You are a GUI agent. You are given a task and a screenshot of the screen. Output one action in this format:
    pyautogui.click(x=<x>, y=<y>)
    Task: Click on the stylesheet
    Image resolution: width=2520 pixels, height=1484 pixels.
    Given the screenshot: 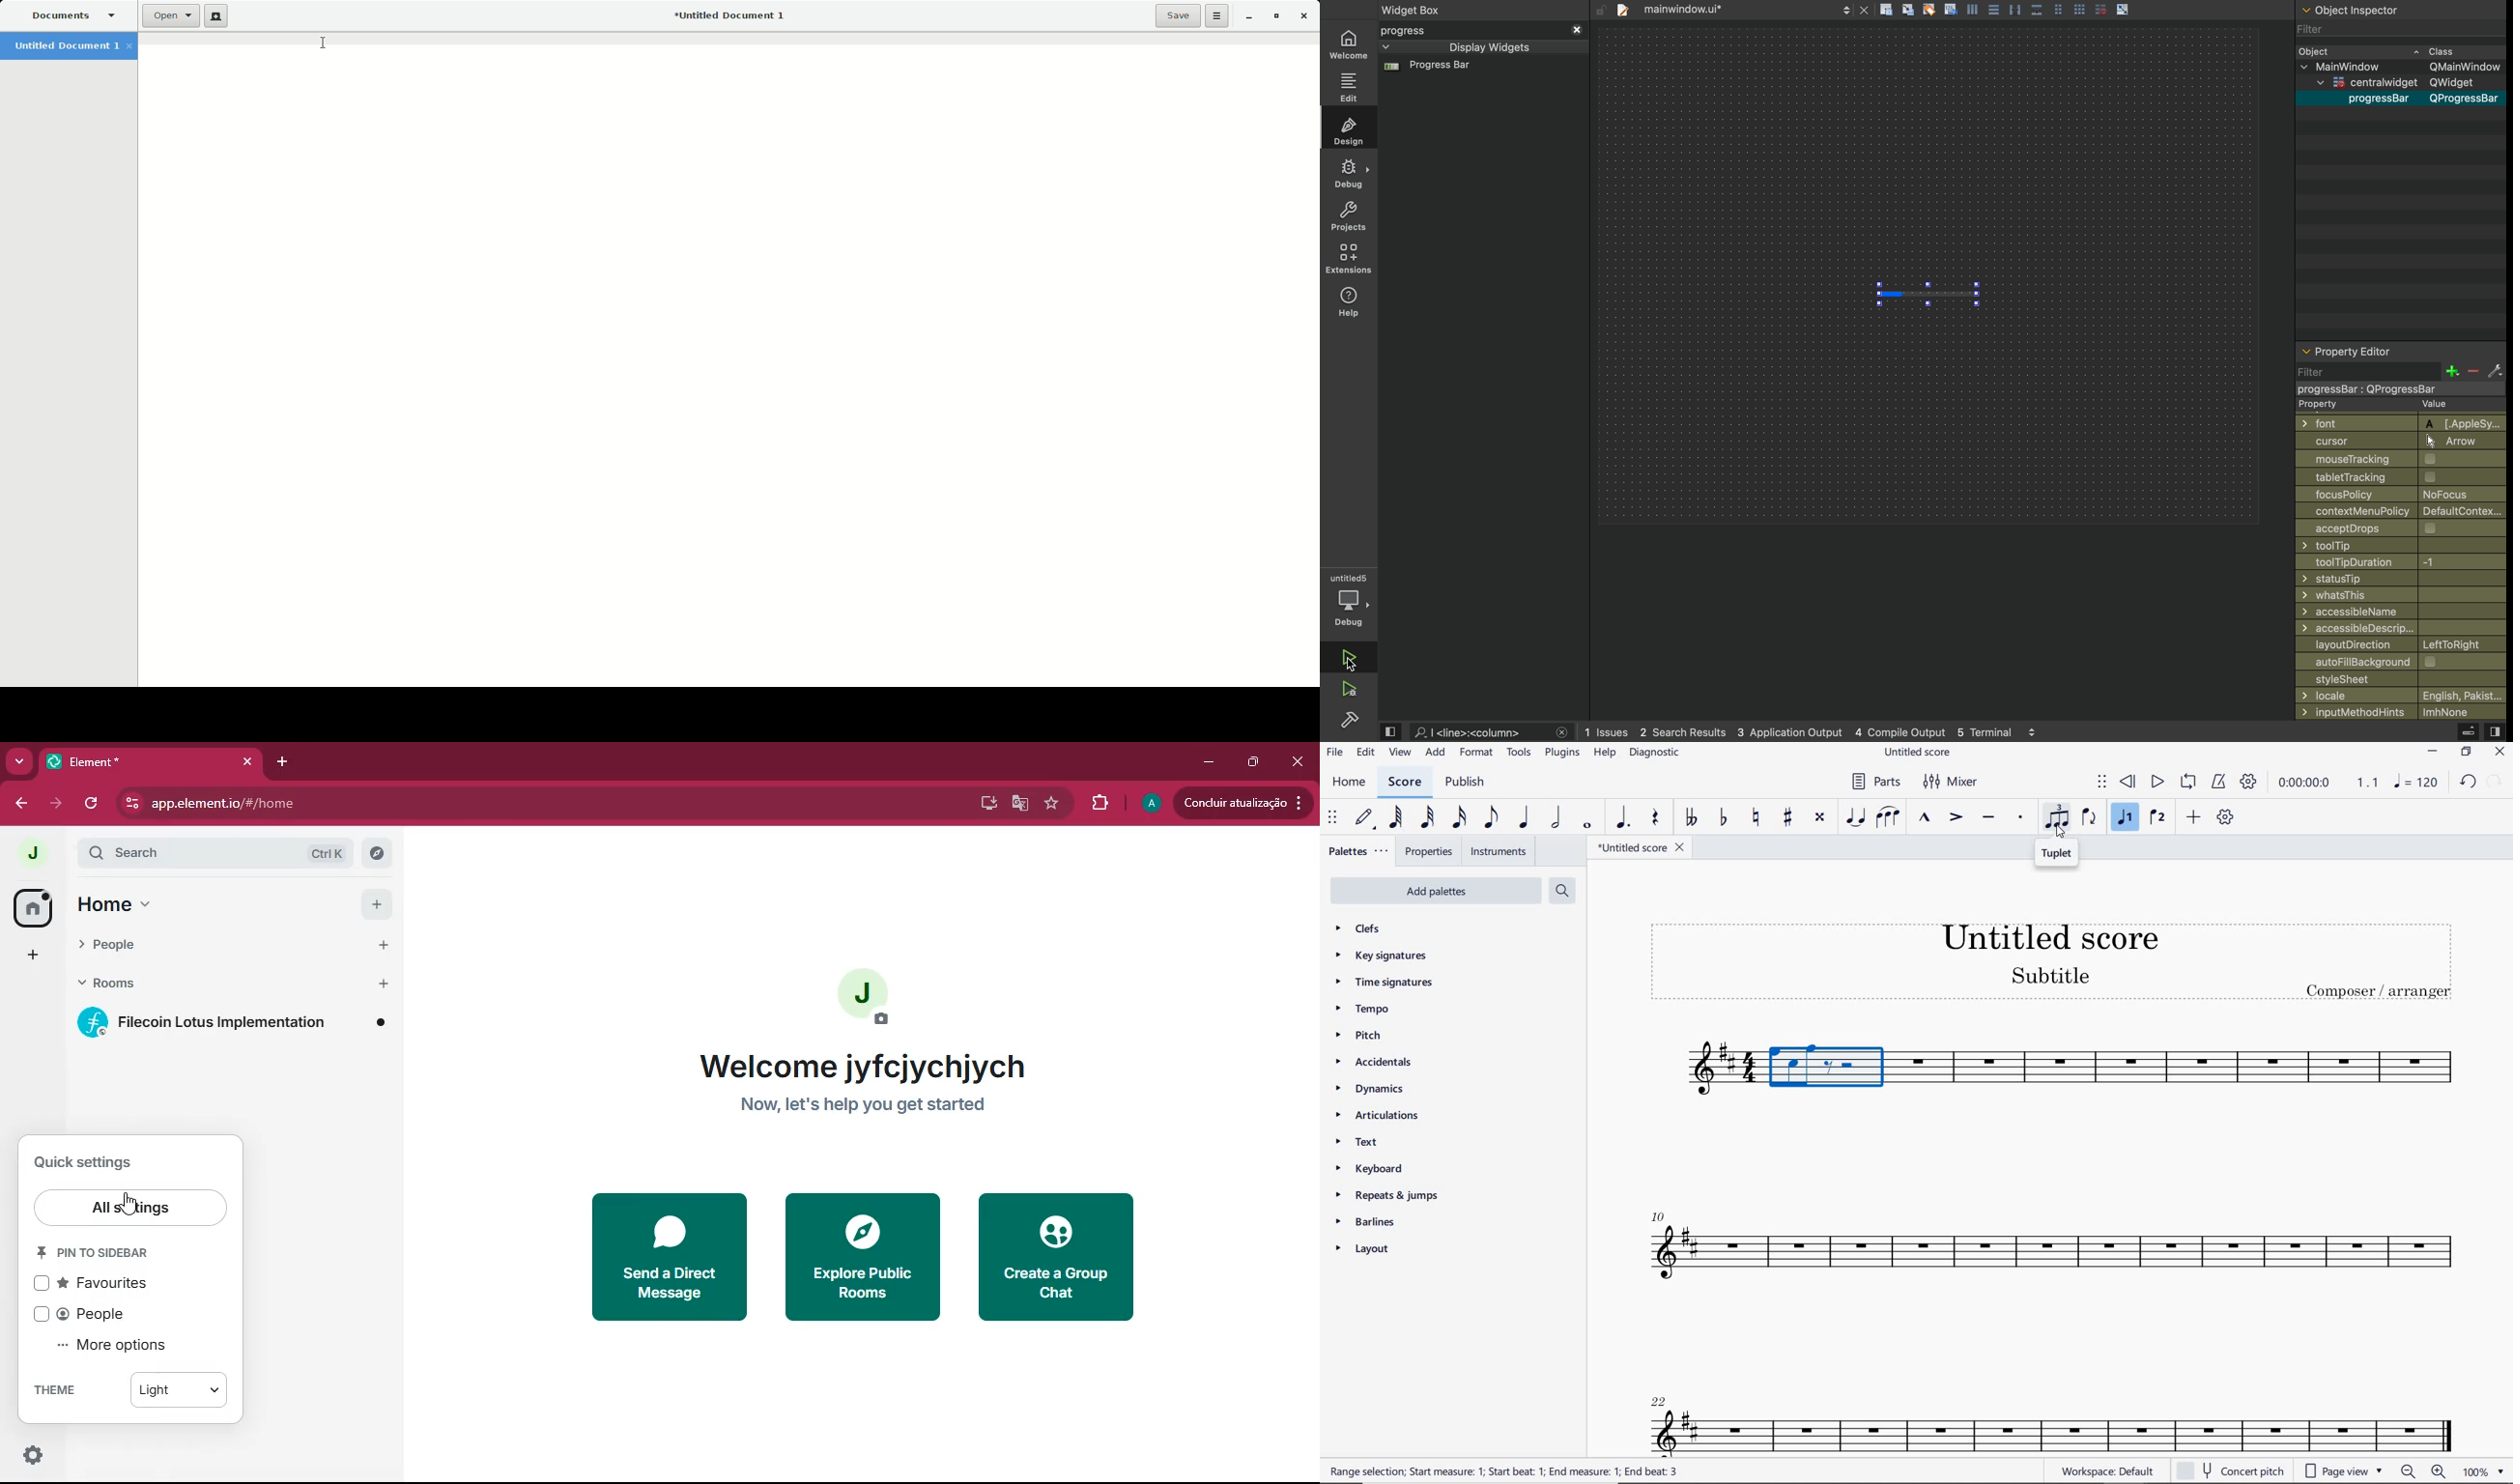 What is the action you would take?
    pyautogui.click(x=2402, y=679)
    